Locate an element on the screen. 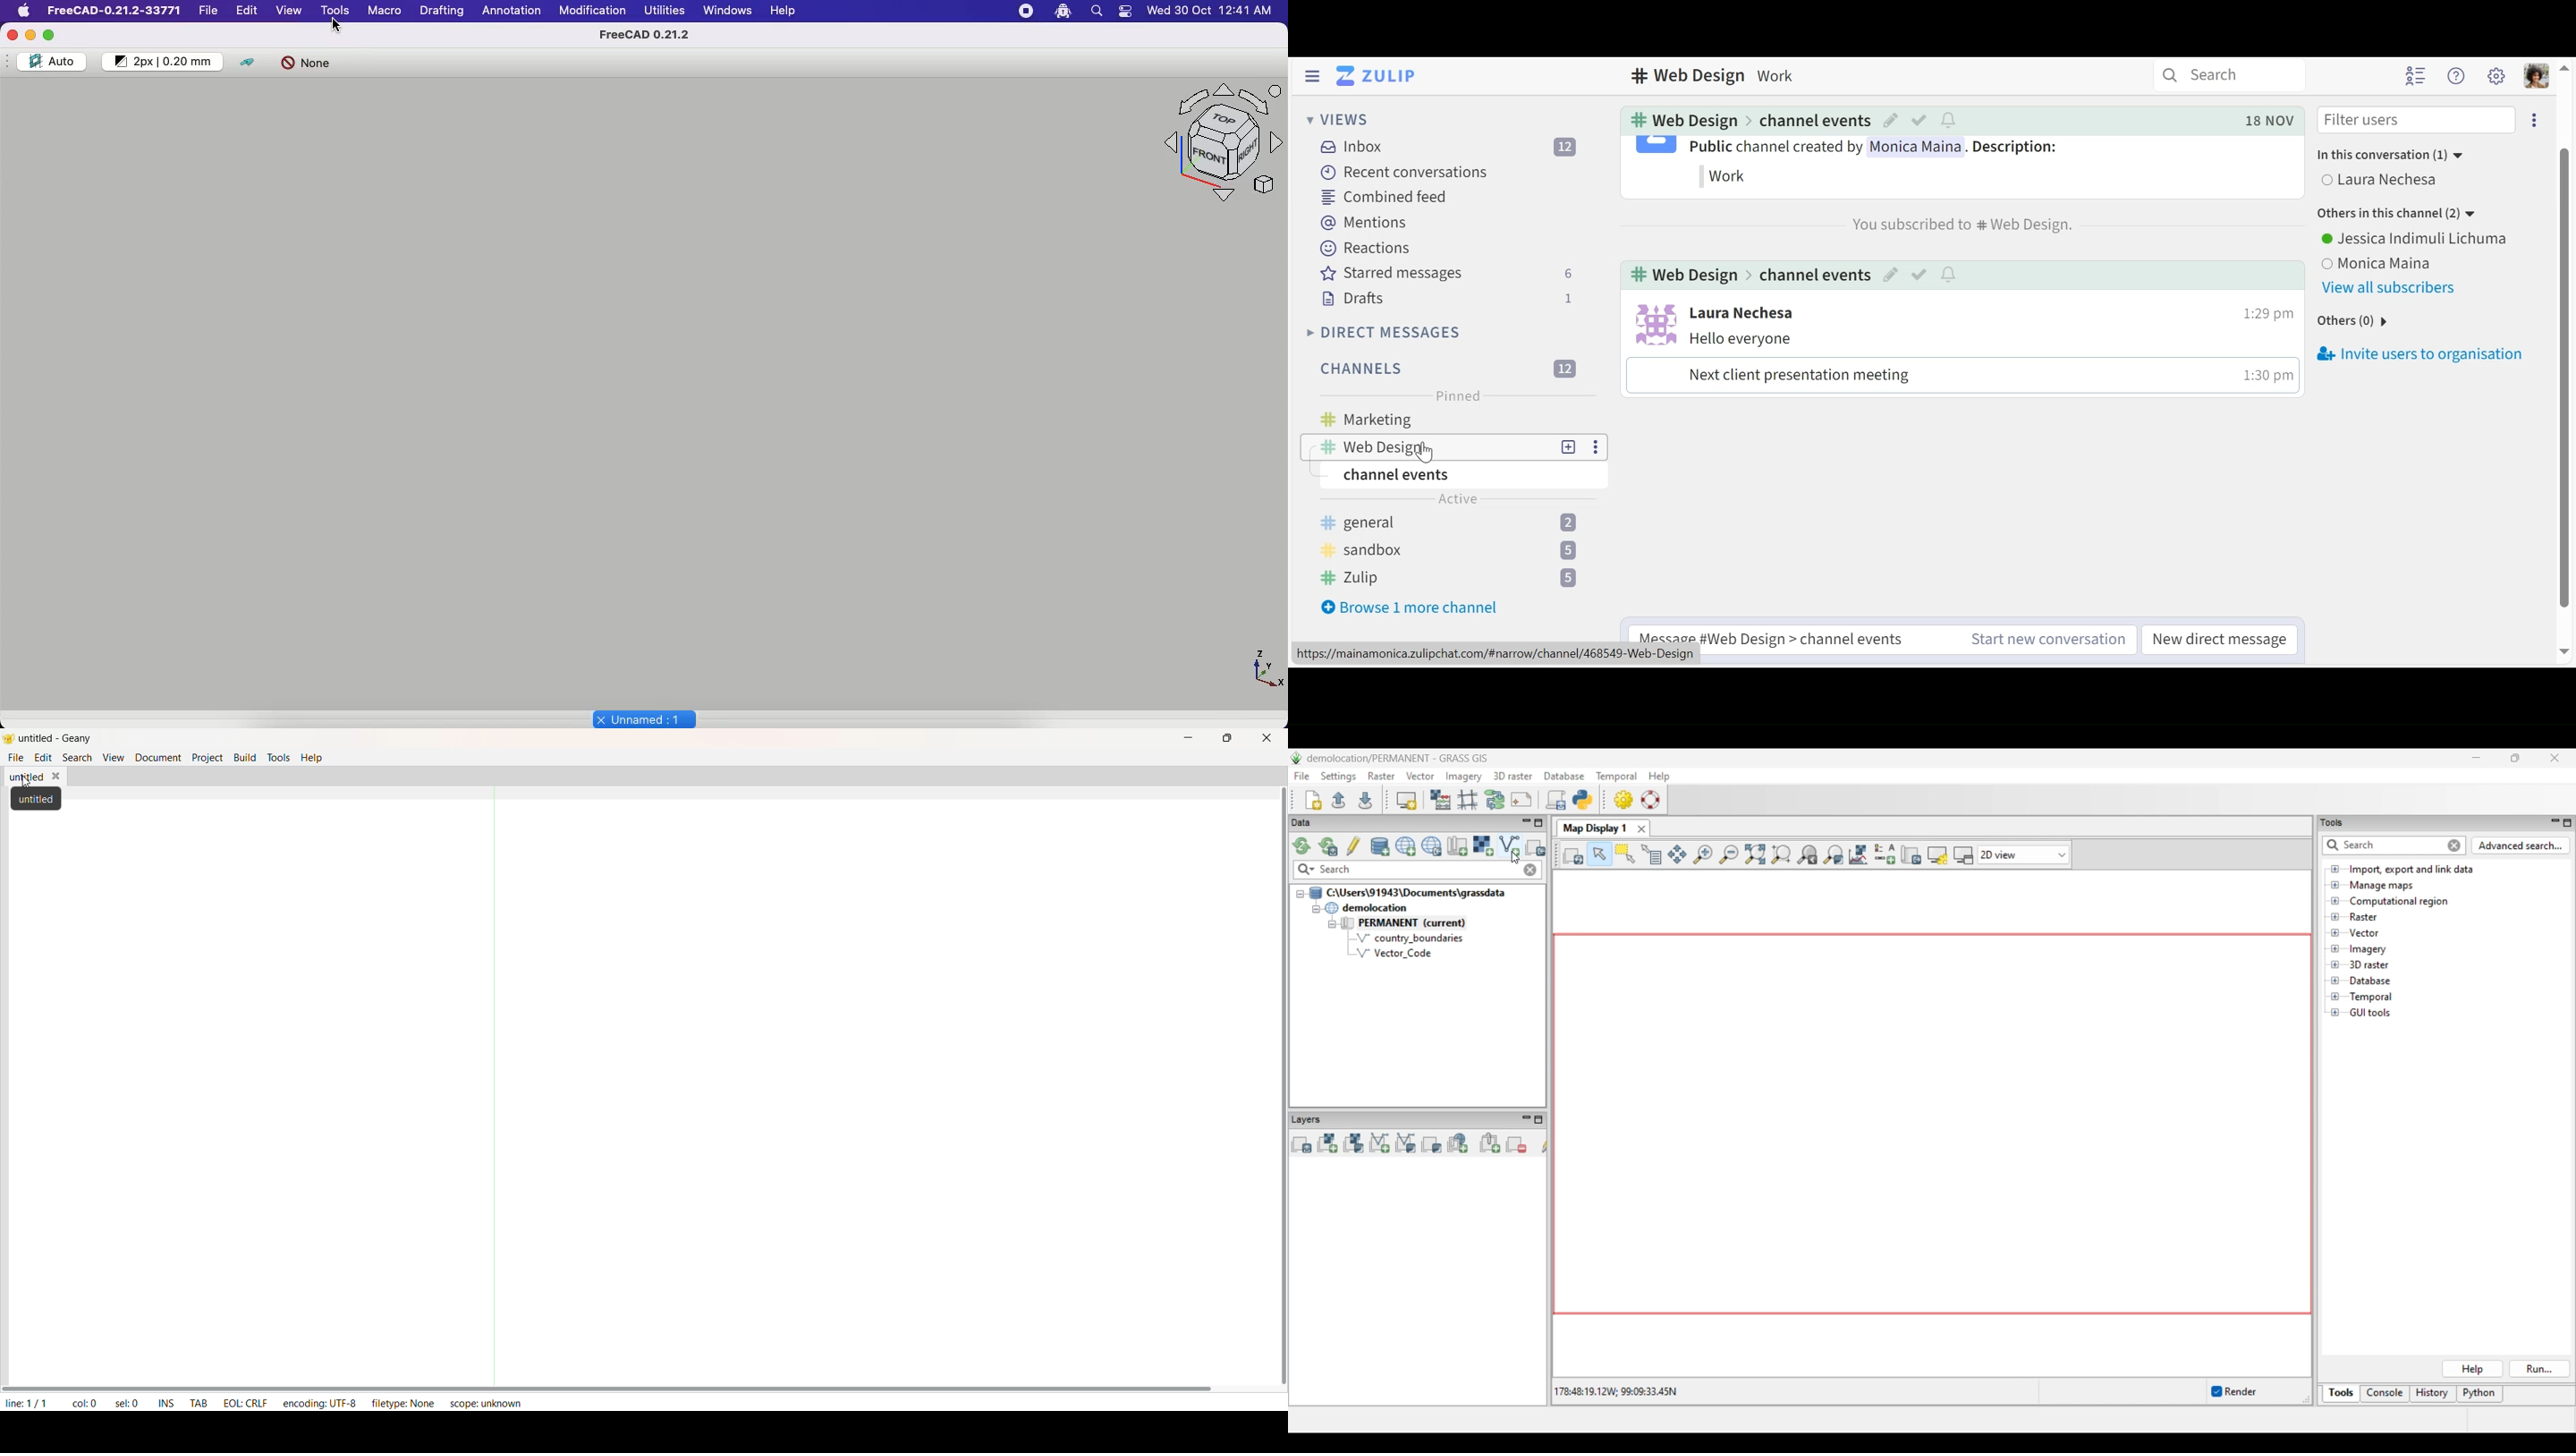 This screenshot has height=1456, width=2576. Extension is located at coordinates (1062, 11).